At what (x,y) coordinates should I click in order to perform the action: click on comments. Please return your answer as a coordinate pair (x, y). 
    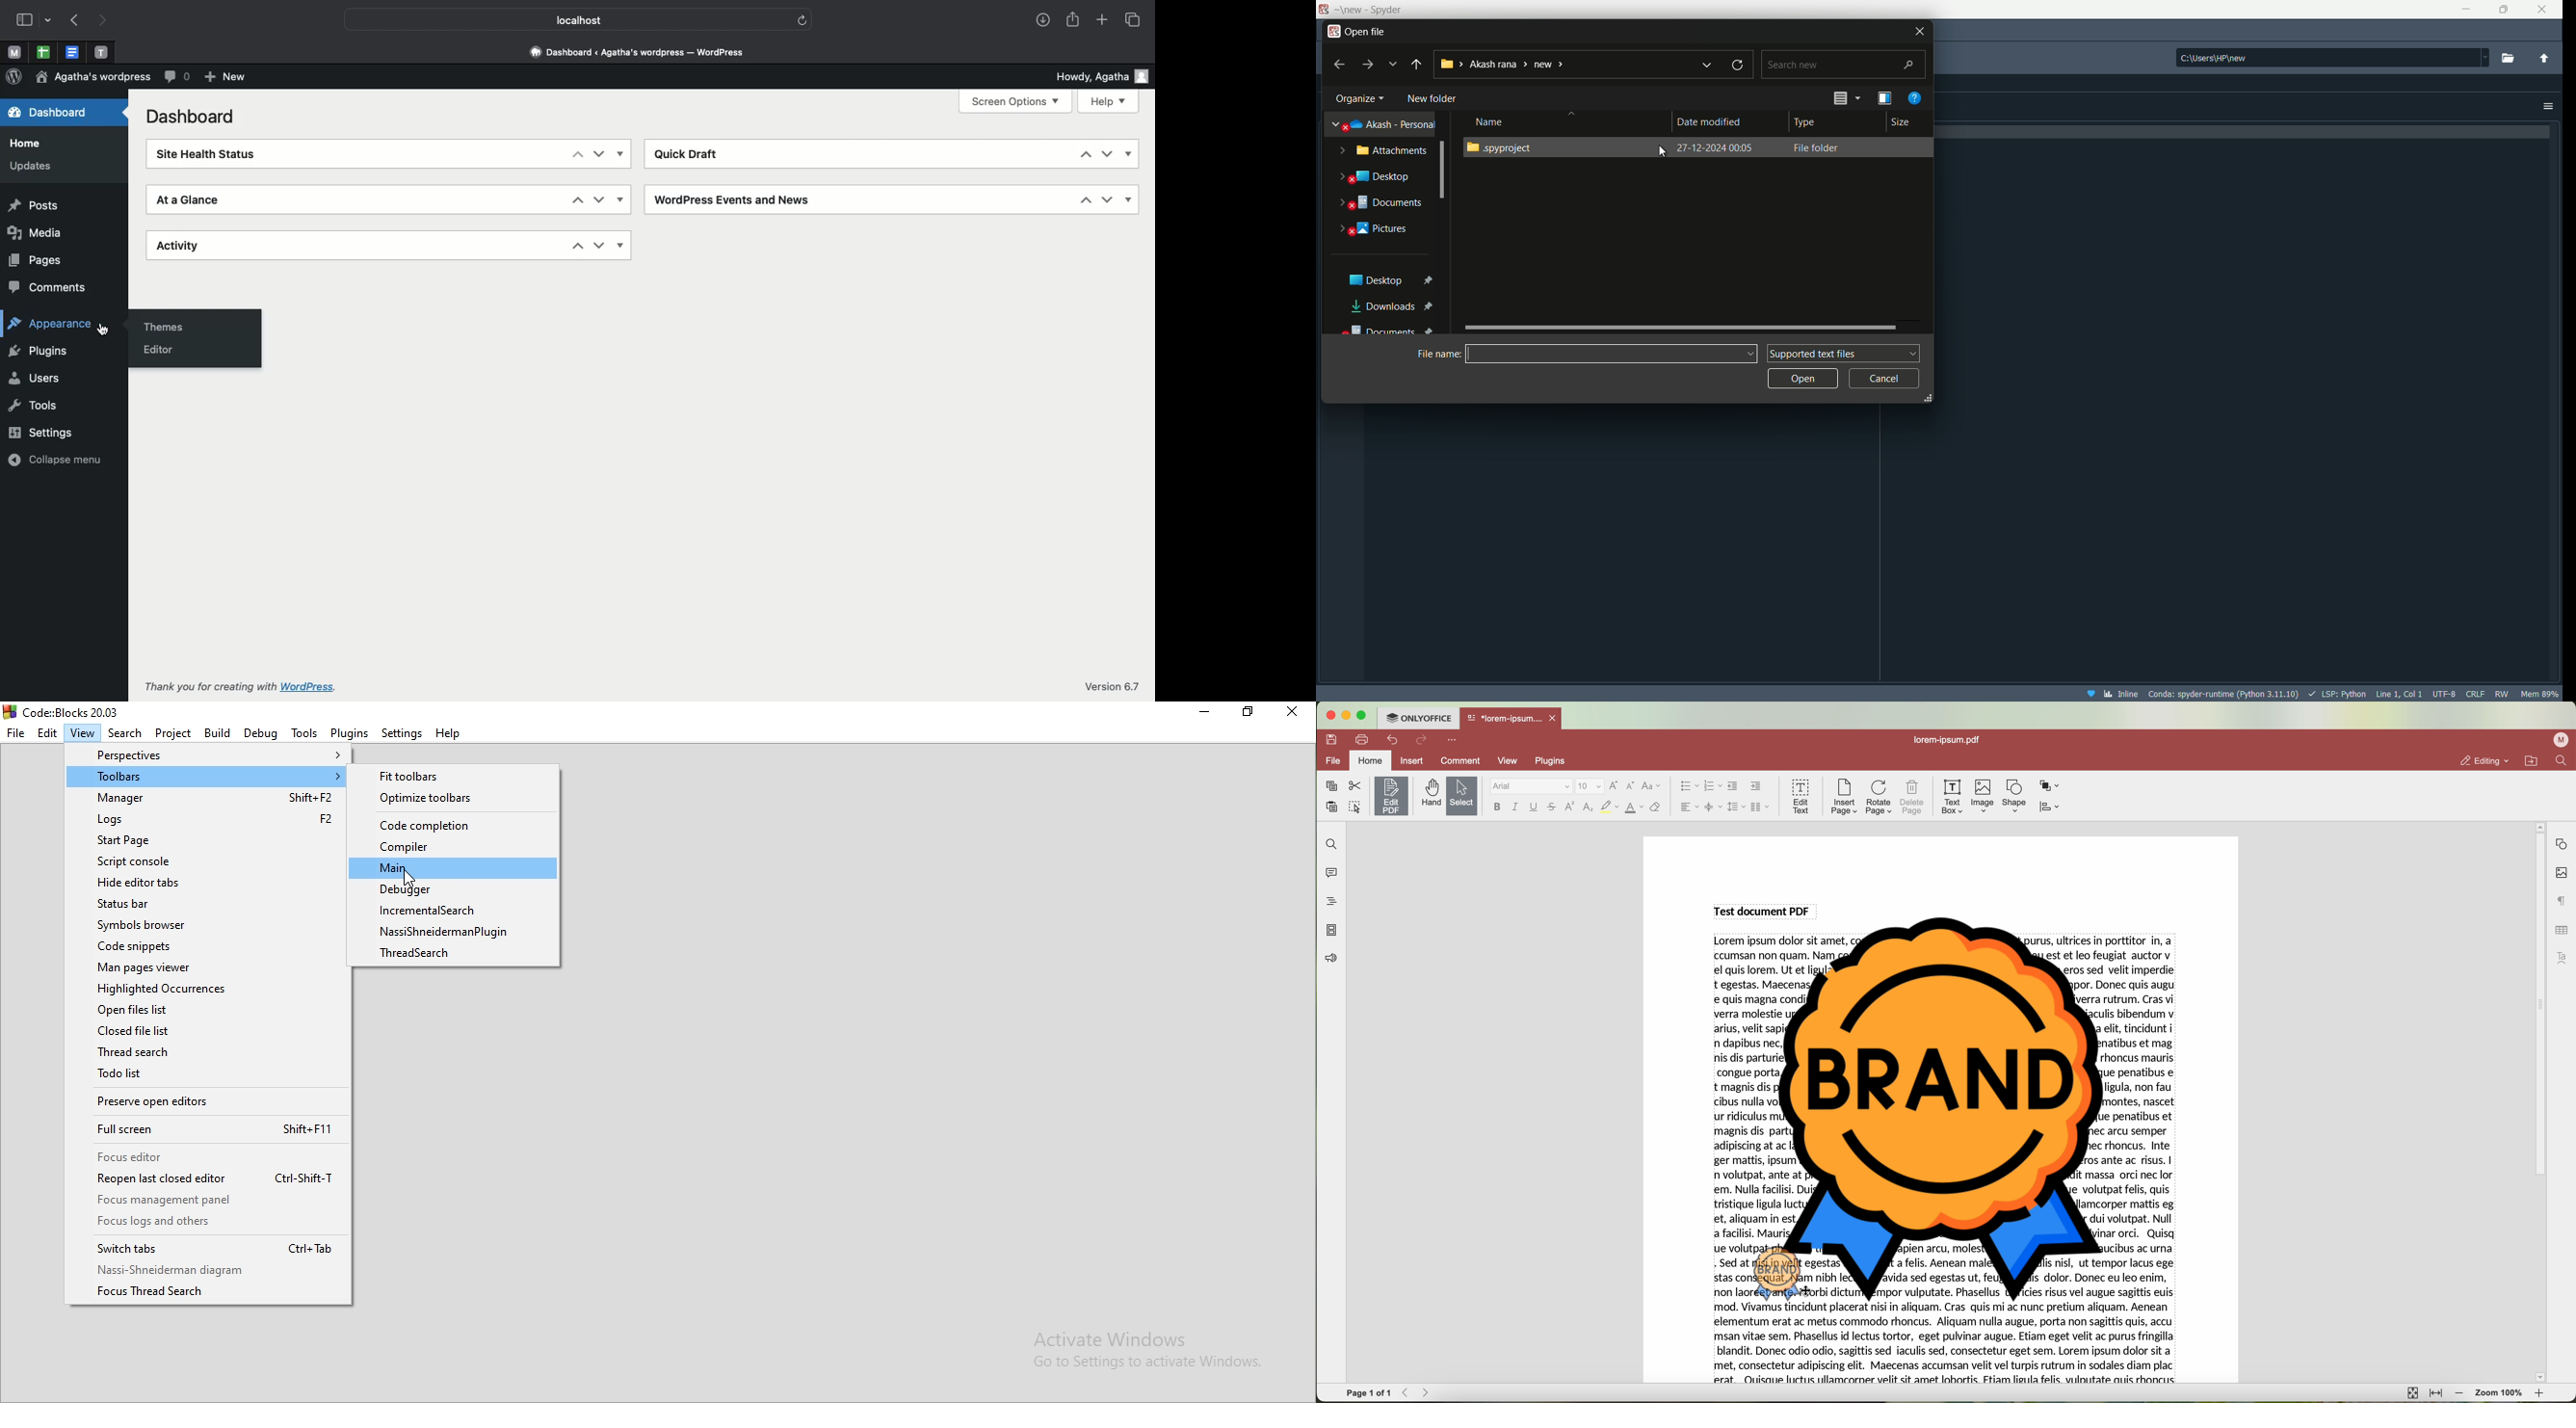
    Looking at the image, I should click on (1329, 871).